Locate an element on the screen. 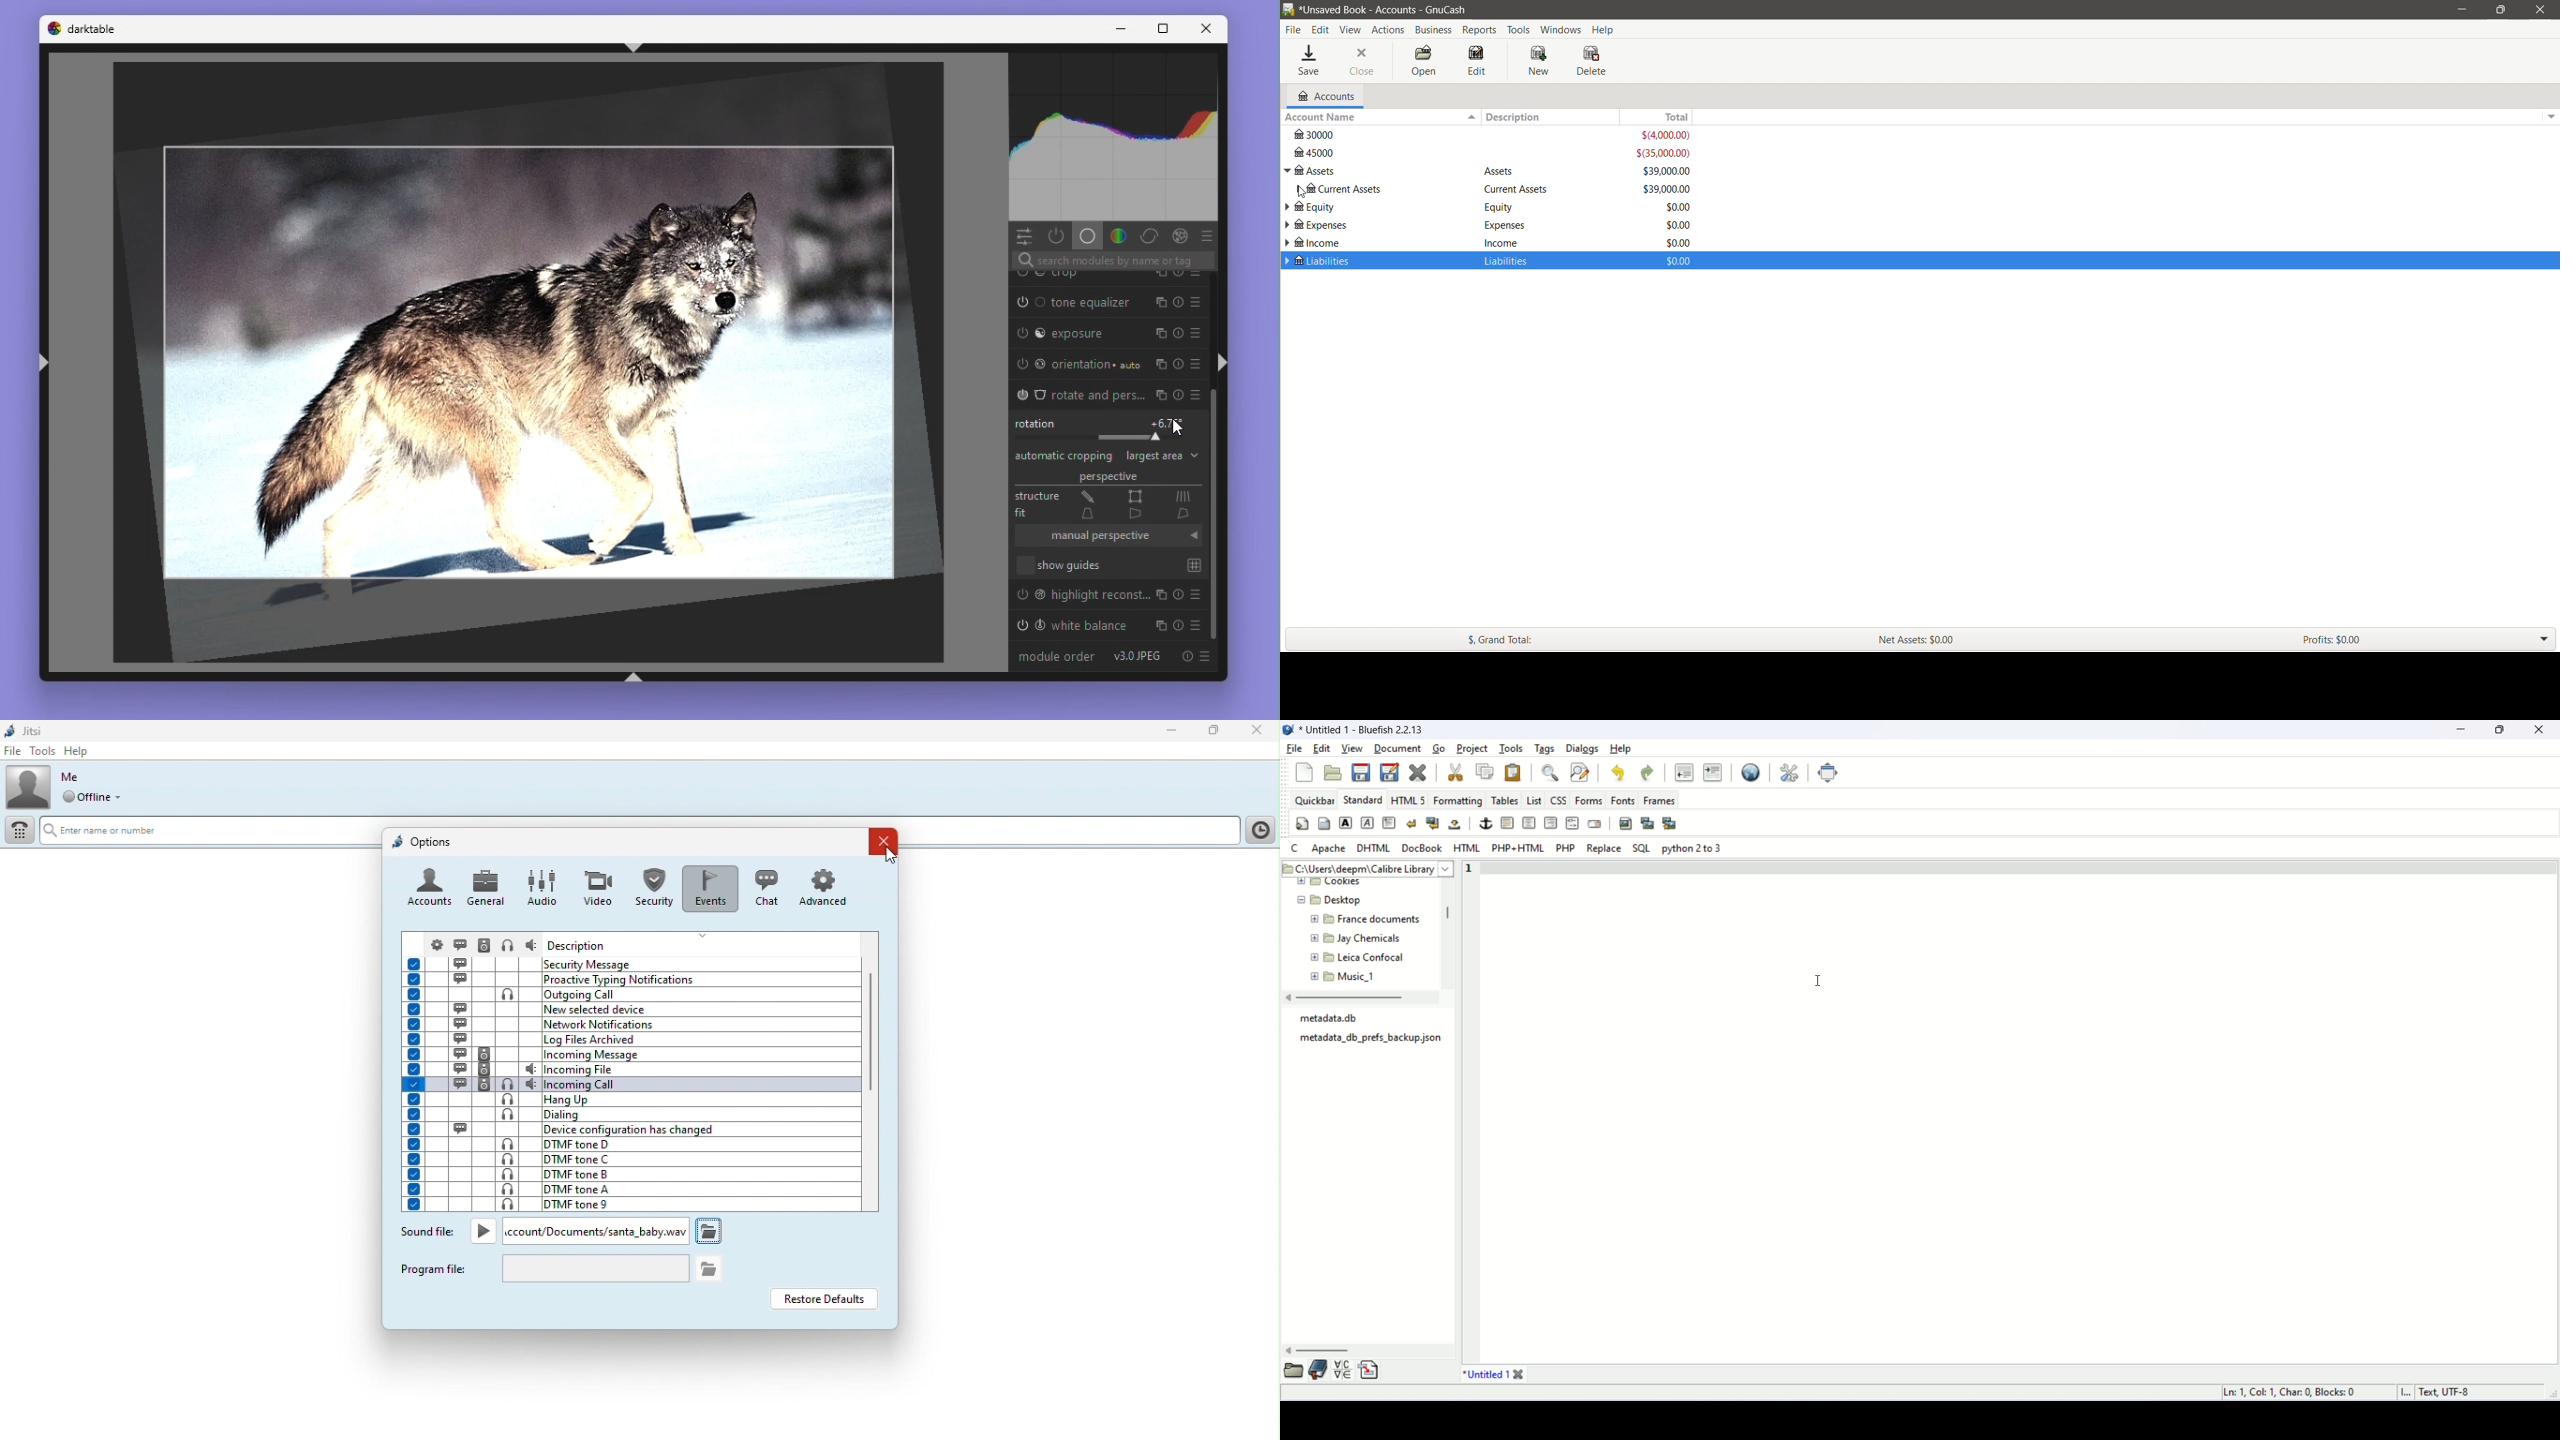  open file is located at coordinates (1333, 773).